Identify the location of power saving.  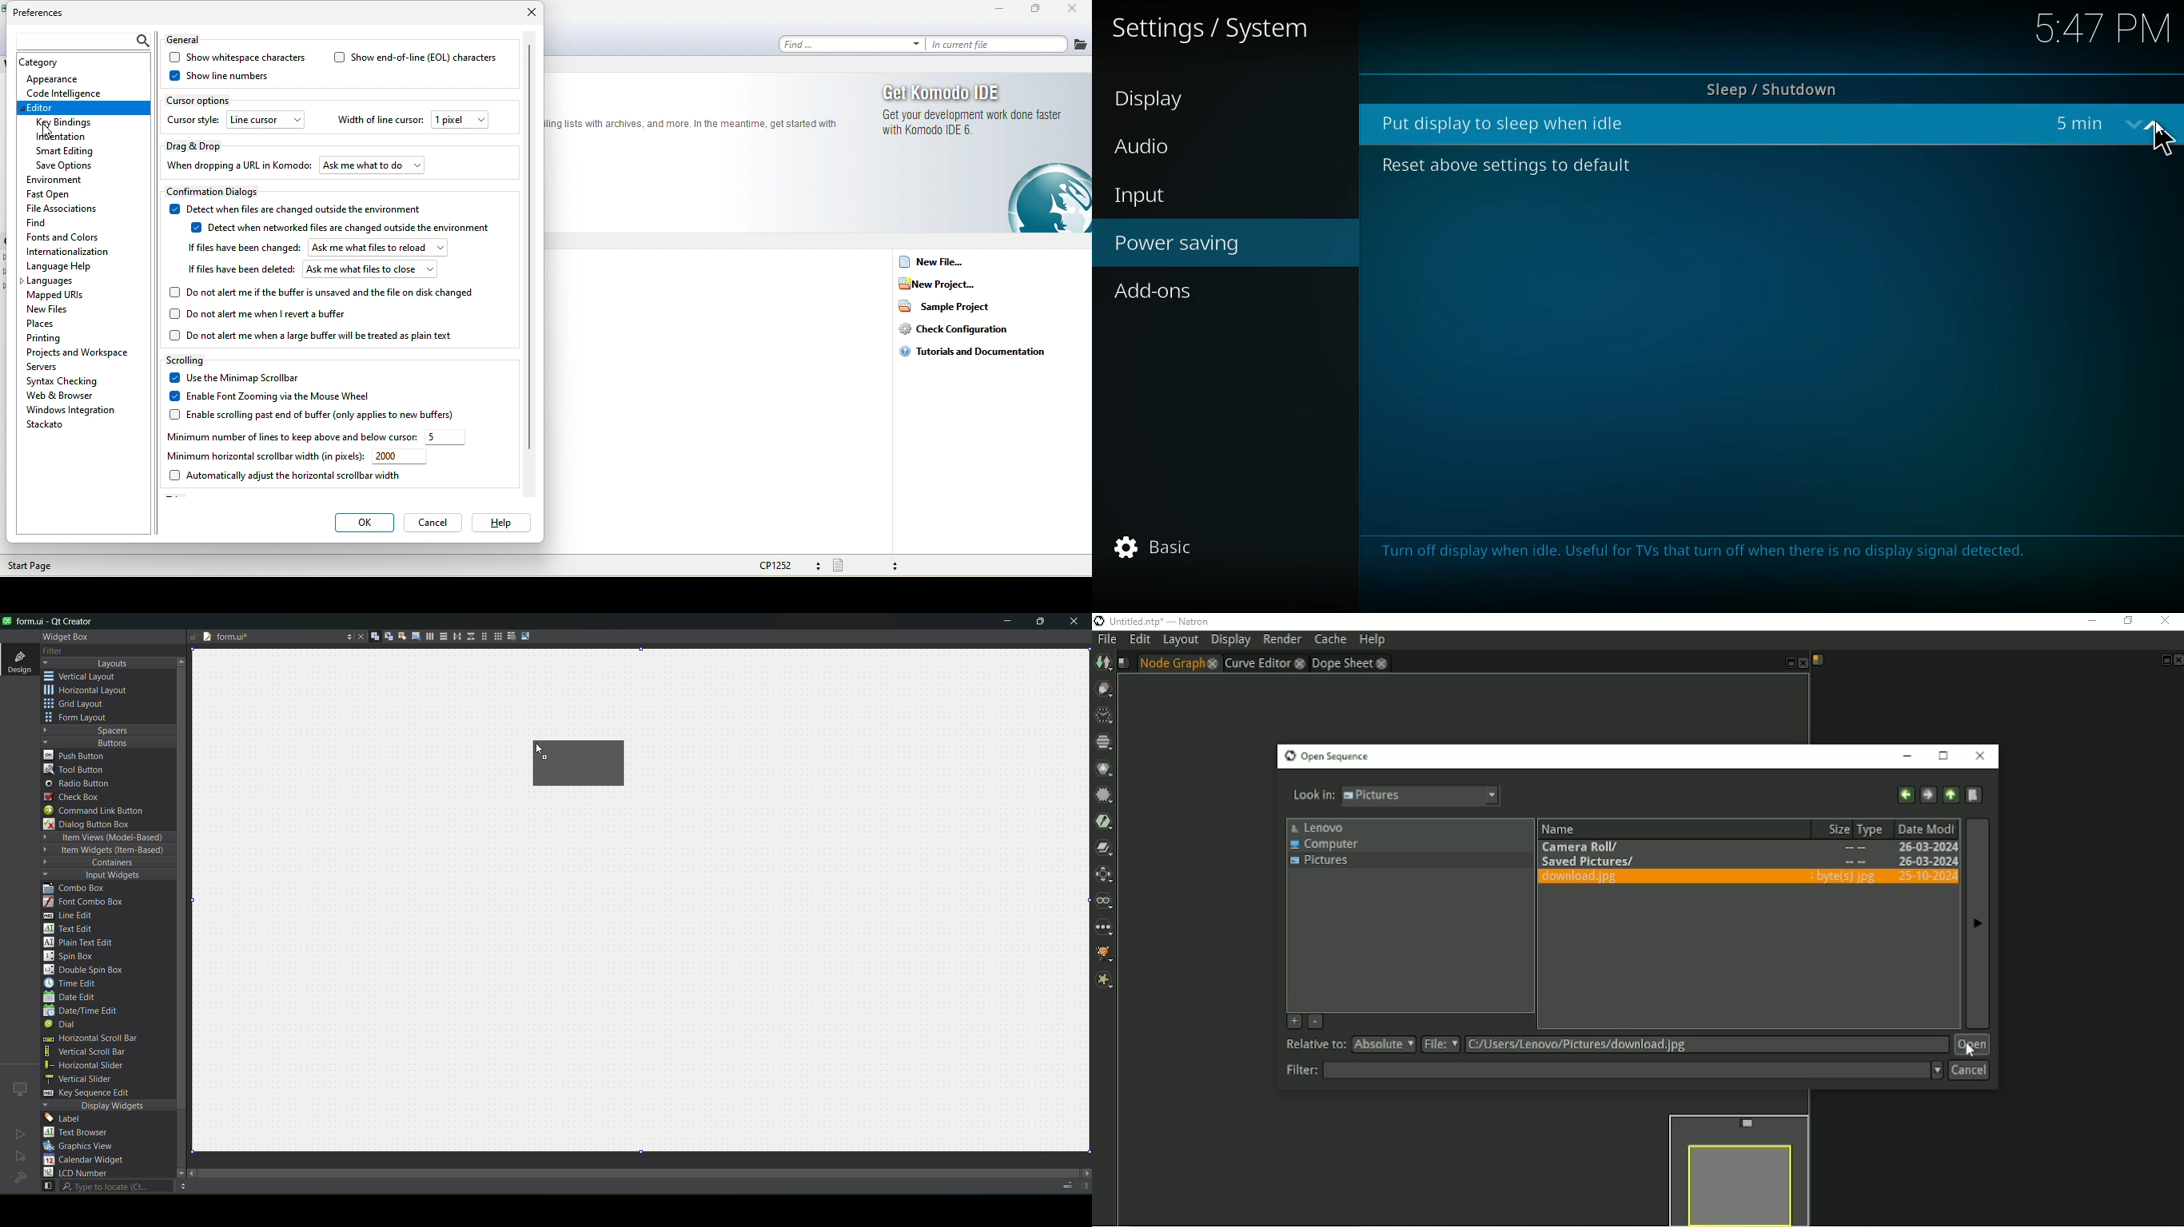
(1225, 246).